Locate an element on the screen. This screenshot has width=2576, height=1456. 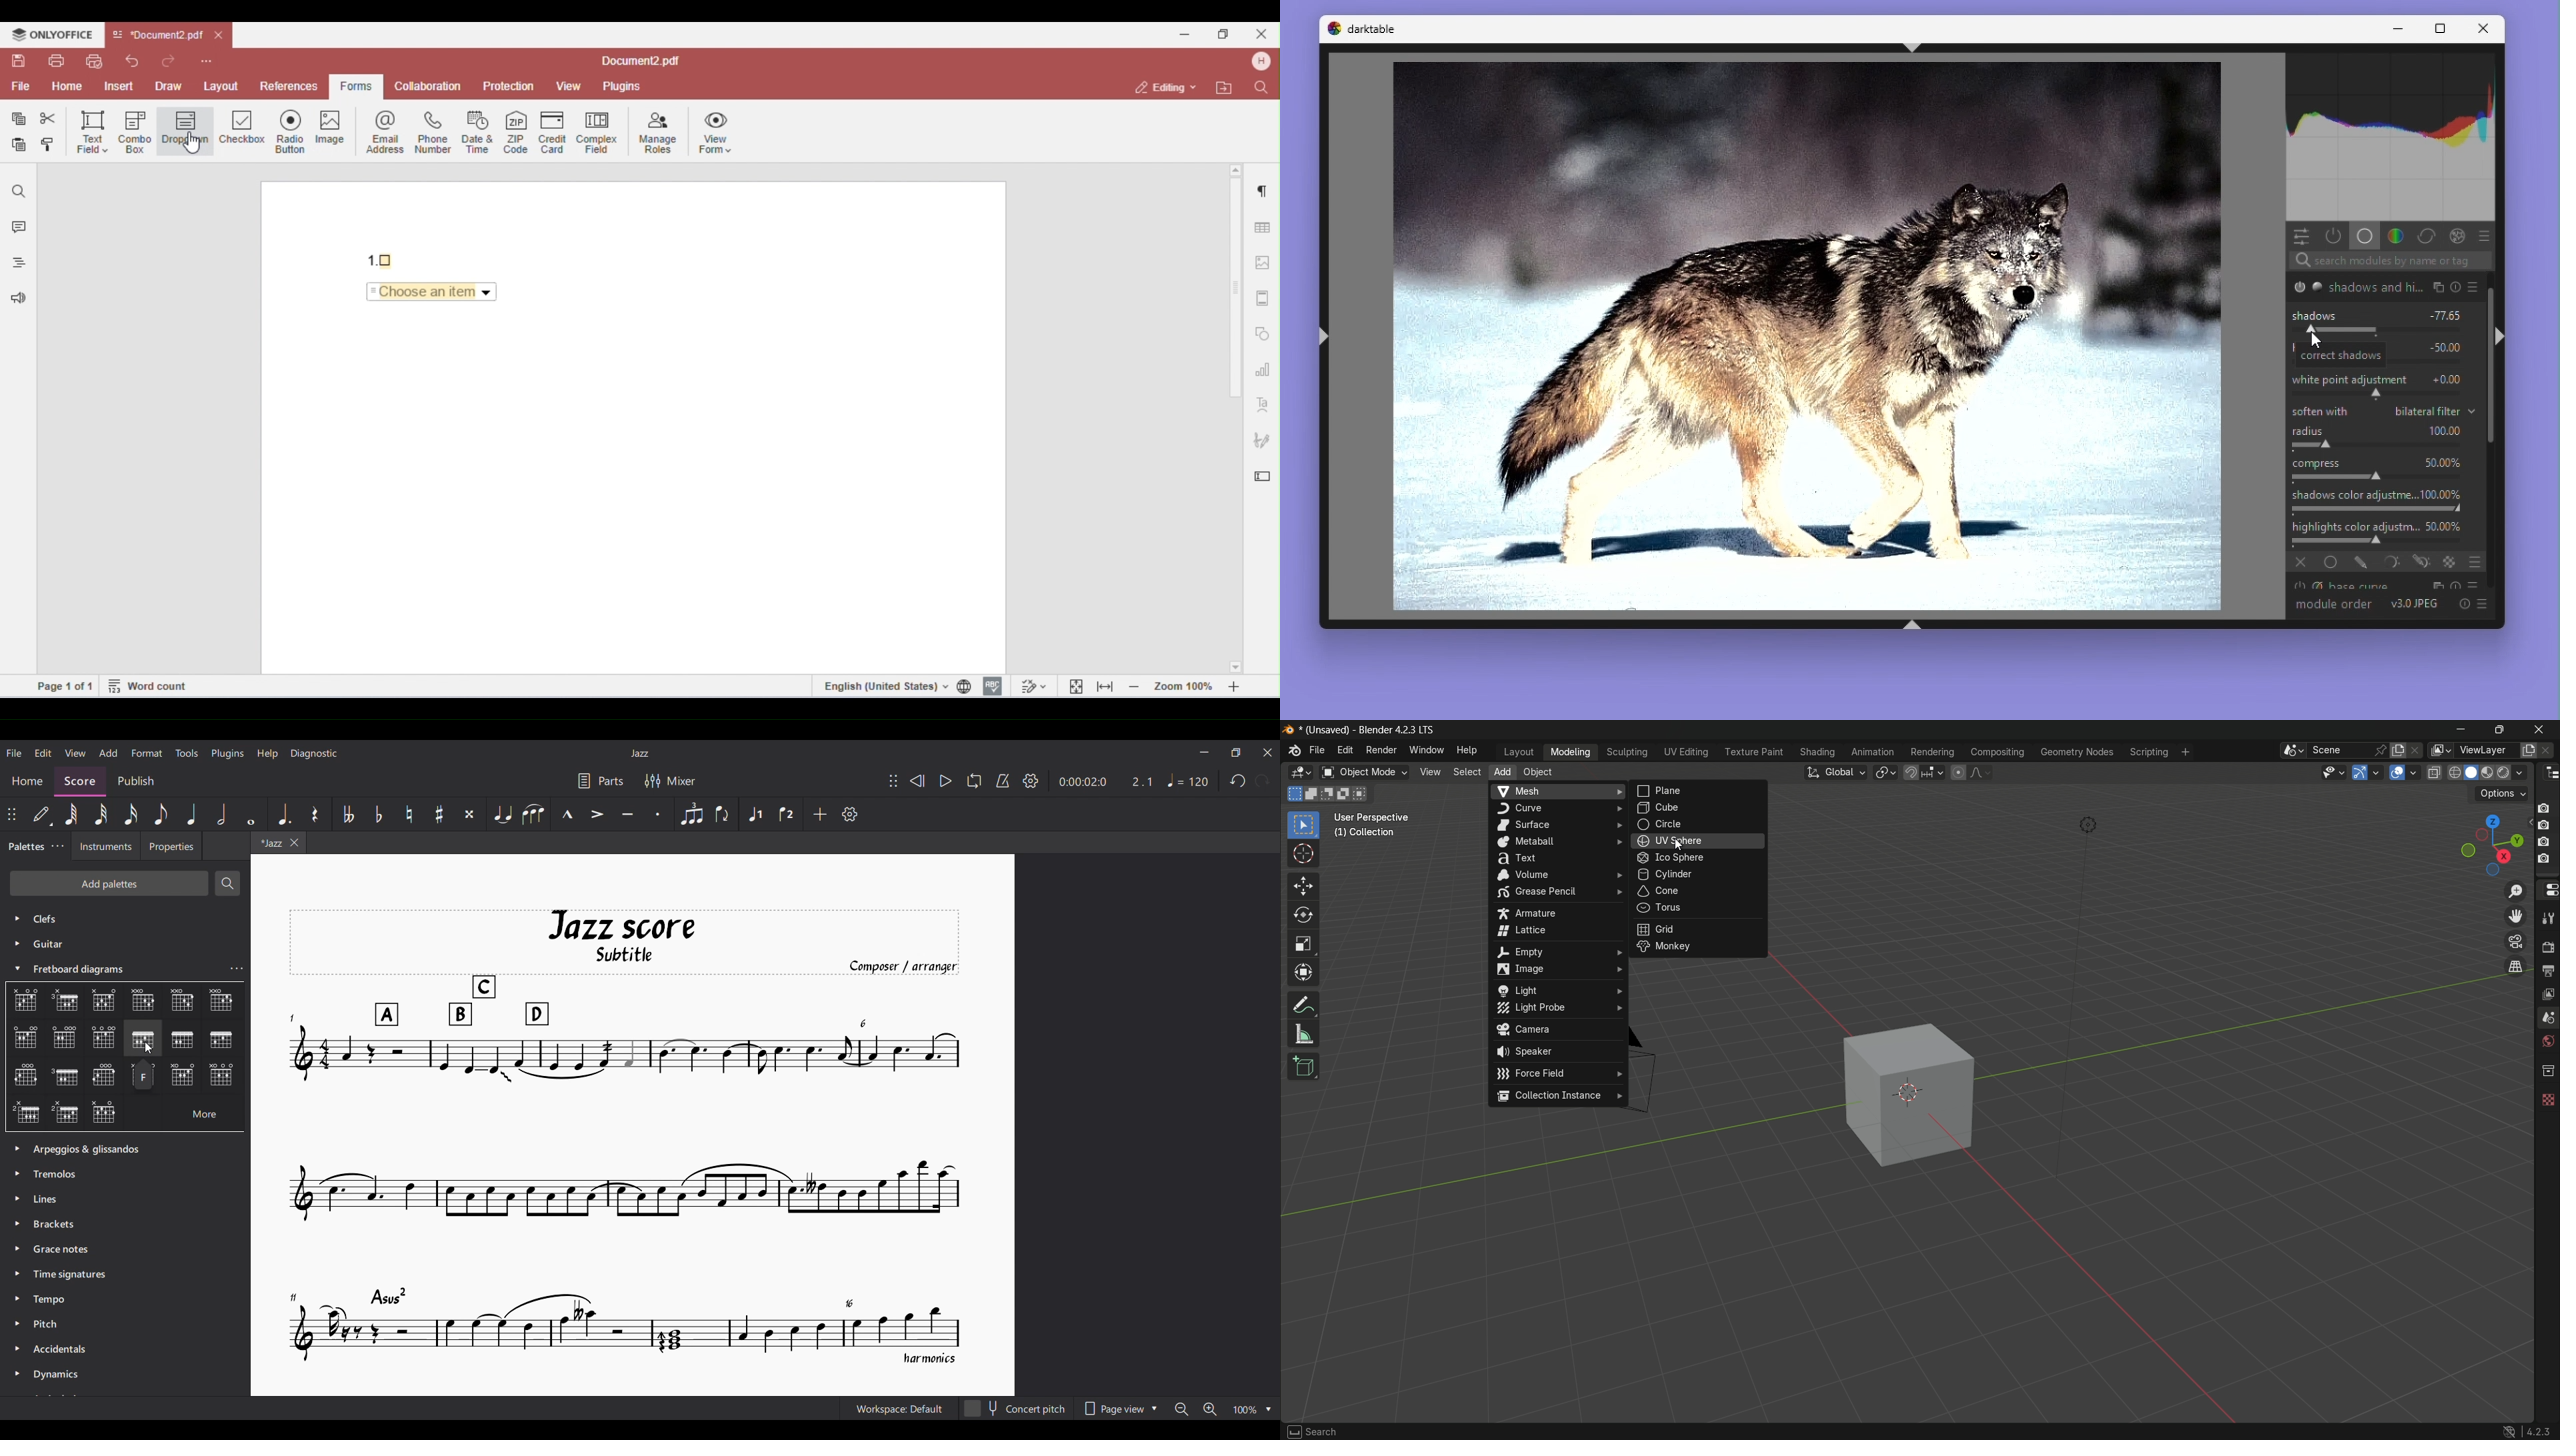
Diagnostic menu is located at coordinates (314, 753).